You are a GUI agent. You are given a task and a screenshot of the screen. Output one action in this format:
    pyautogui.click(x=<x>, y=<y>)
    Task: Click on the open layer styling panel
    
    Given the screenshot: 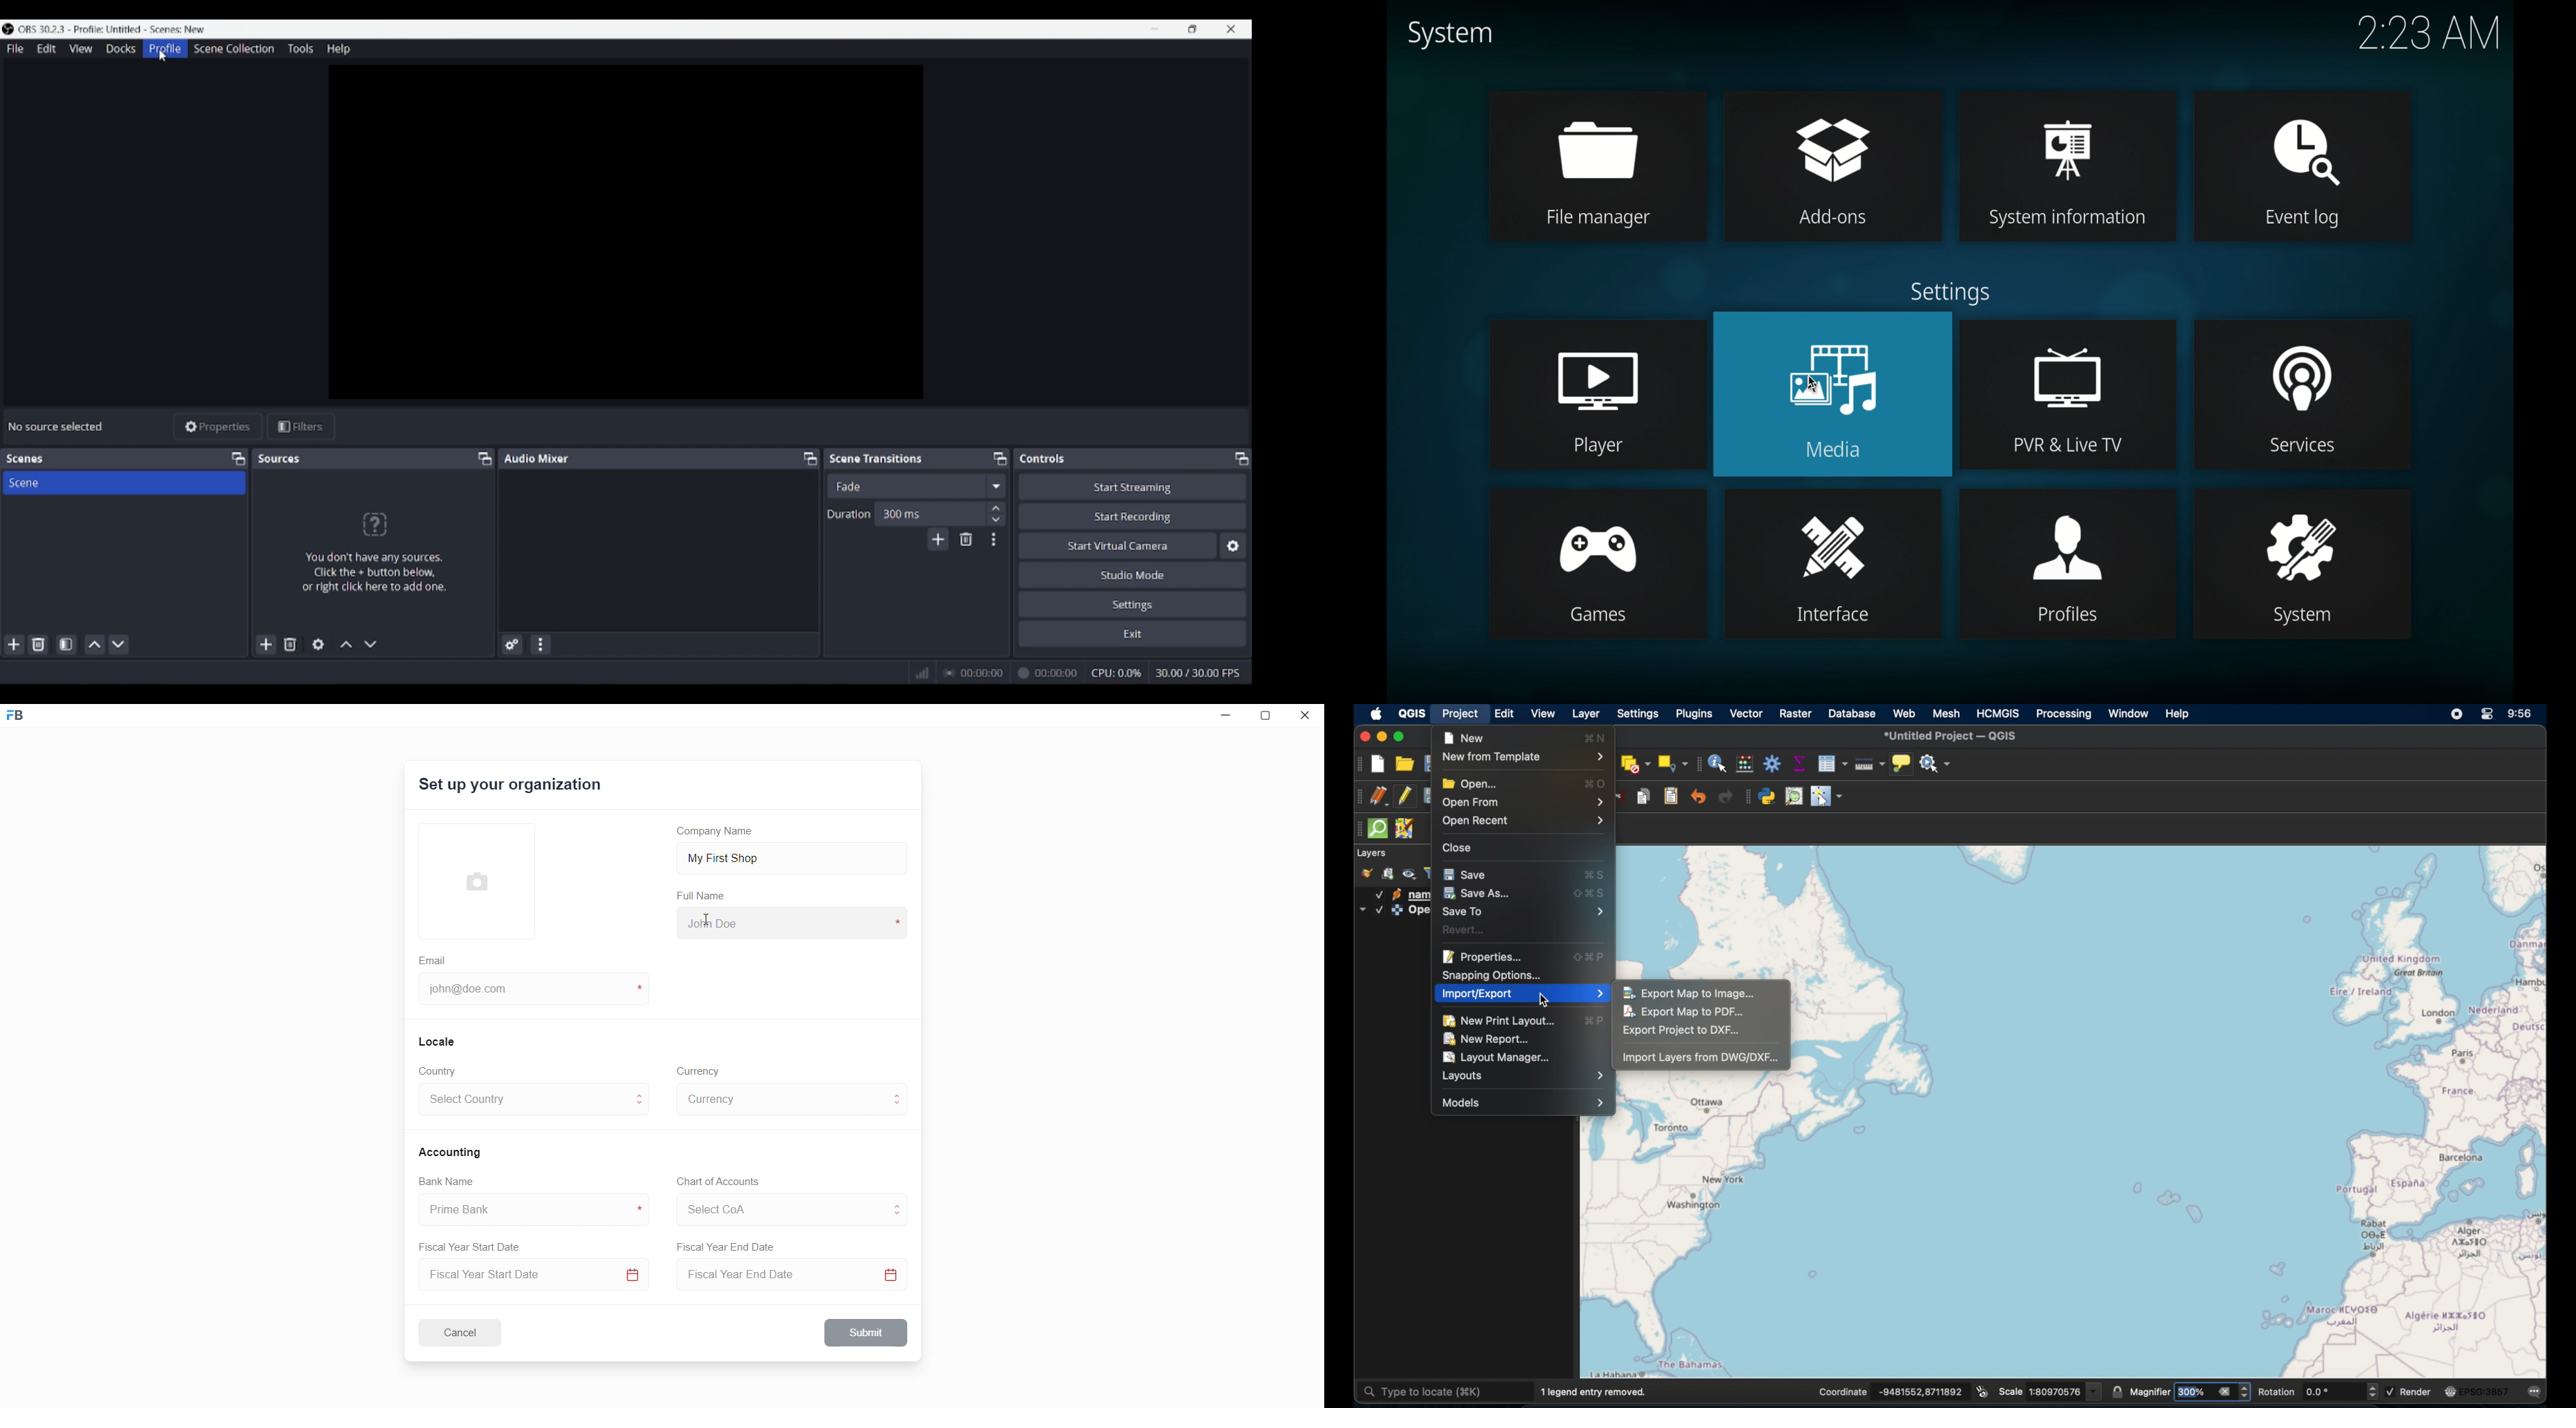 What is the action you would take?
    pyautogui.click(x=1367, y=873)
    